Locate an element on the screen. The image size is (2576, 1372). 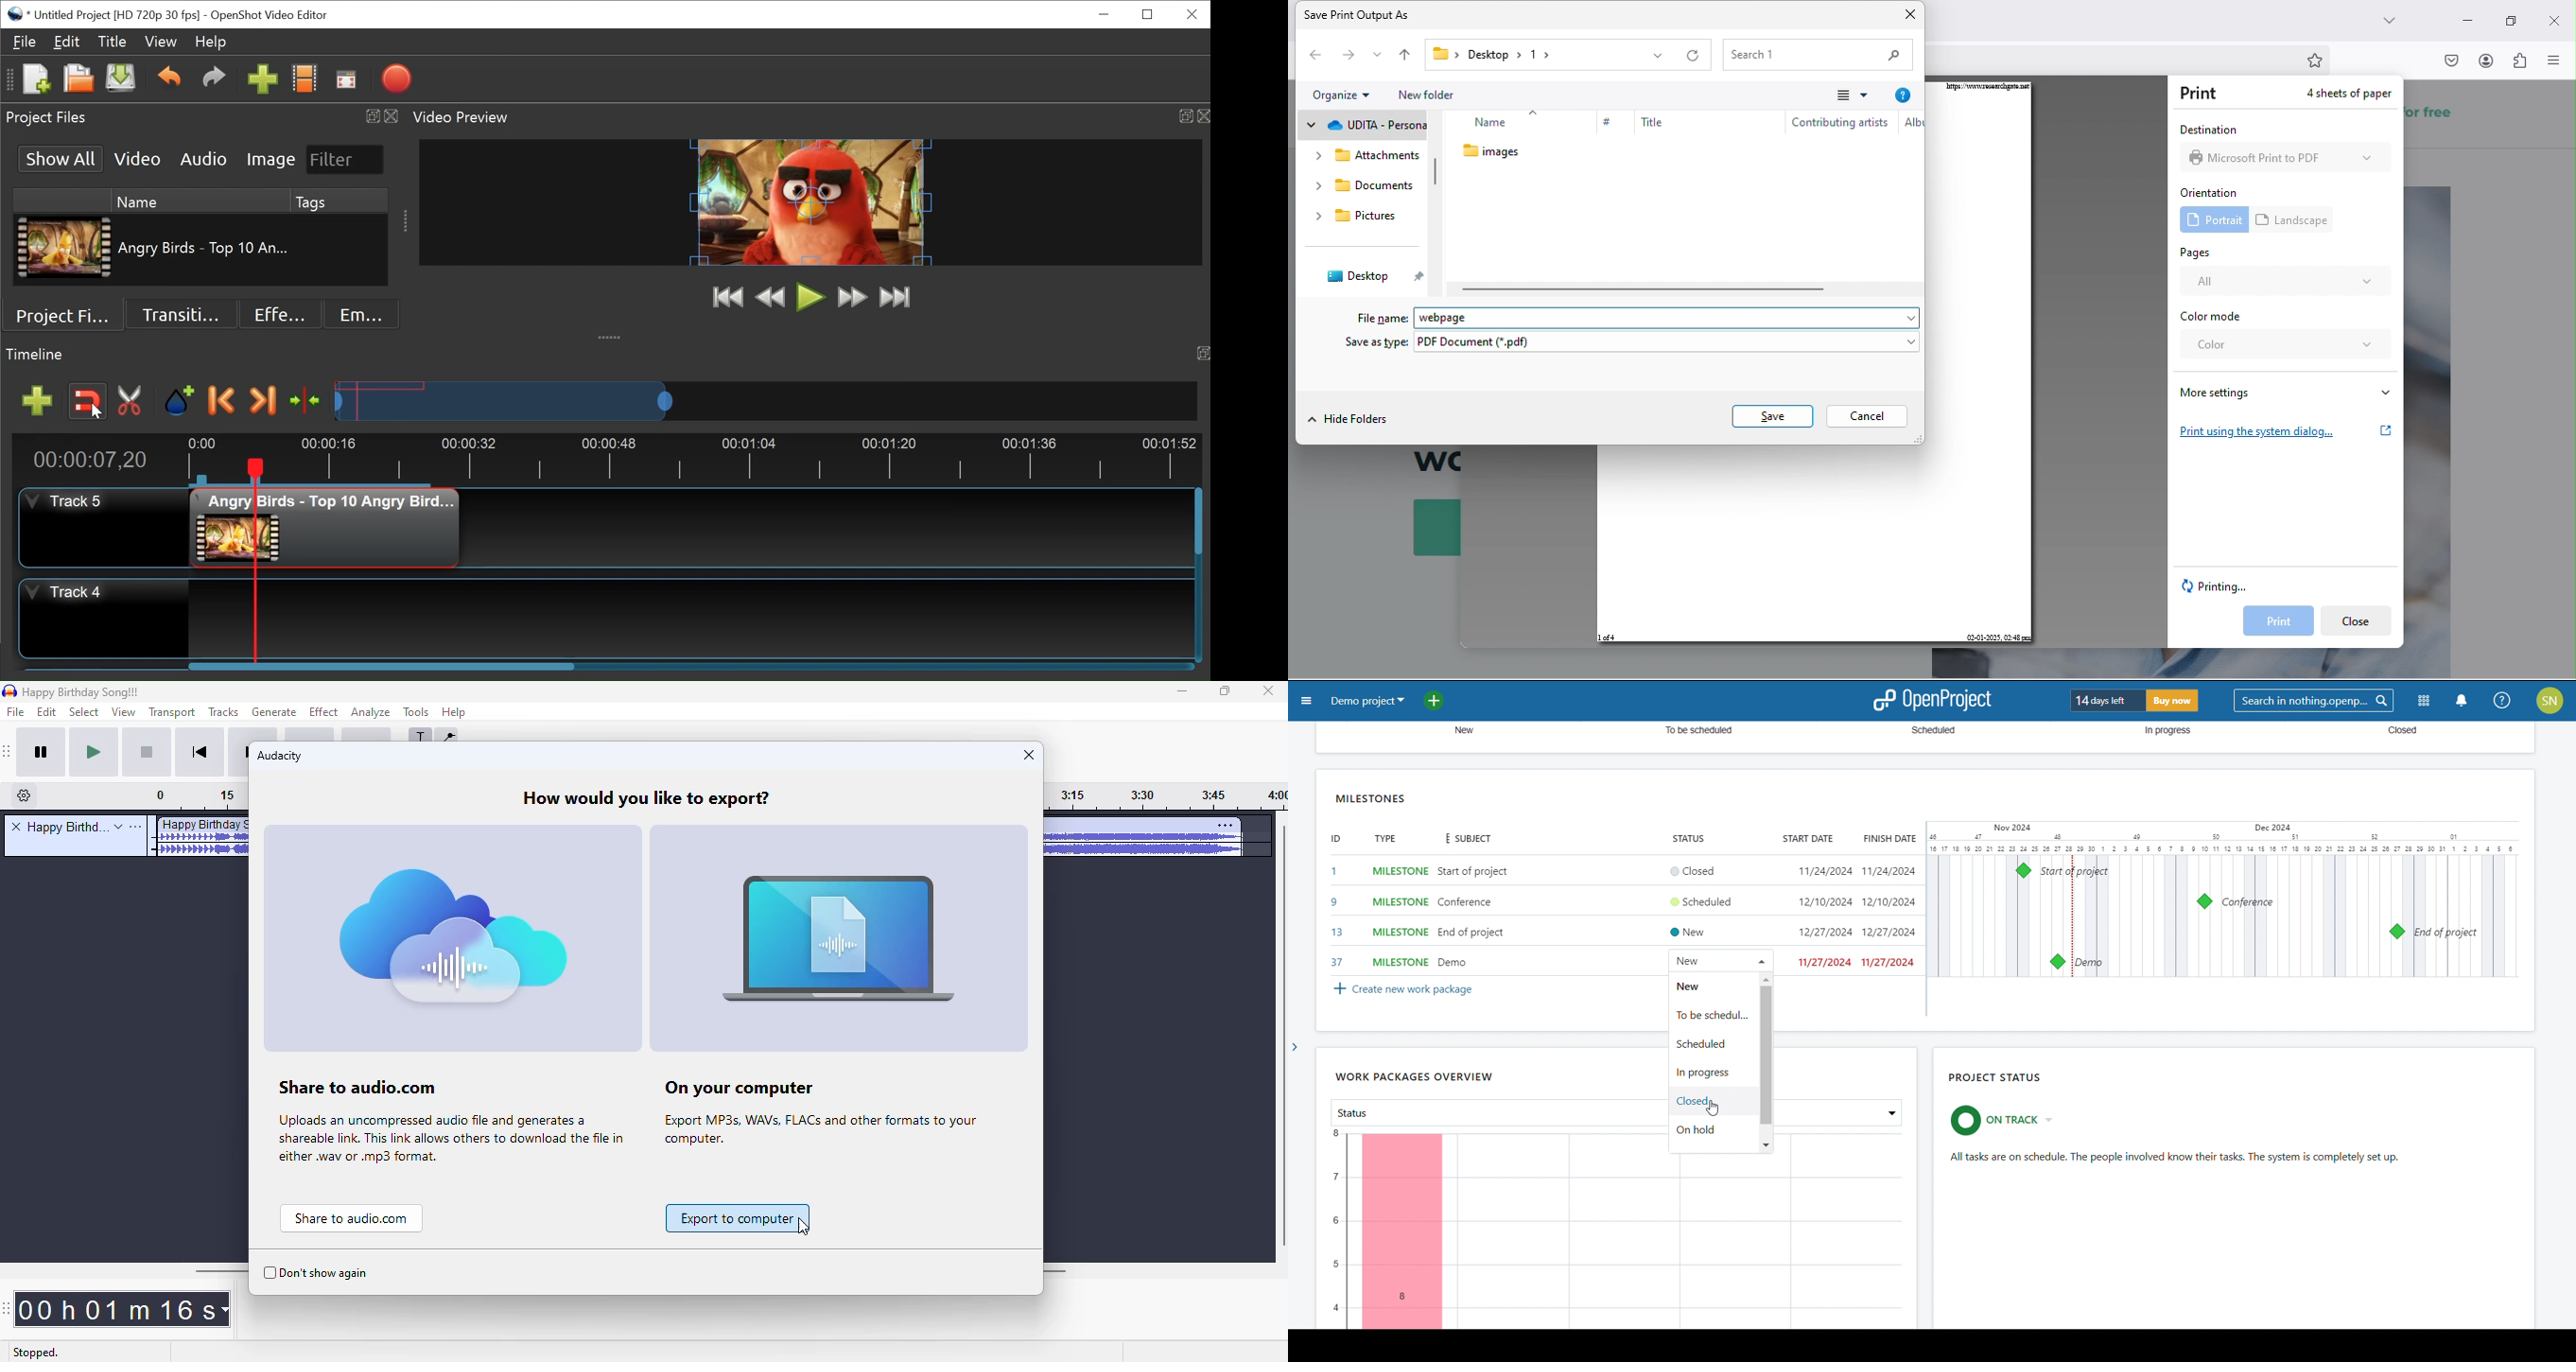
pictures is located at coordinates (1371, 125).